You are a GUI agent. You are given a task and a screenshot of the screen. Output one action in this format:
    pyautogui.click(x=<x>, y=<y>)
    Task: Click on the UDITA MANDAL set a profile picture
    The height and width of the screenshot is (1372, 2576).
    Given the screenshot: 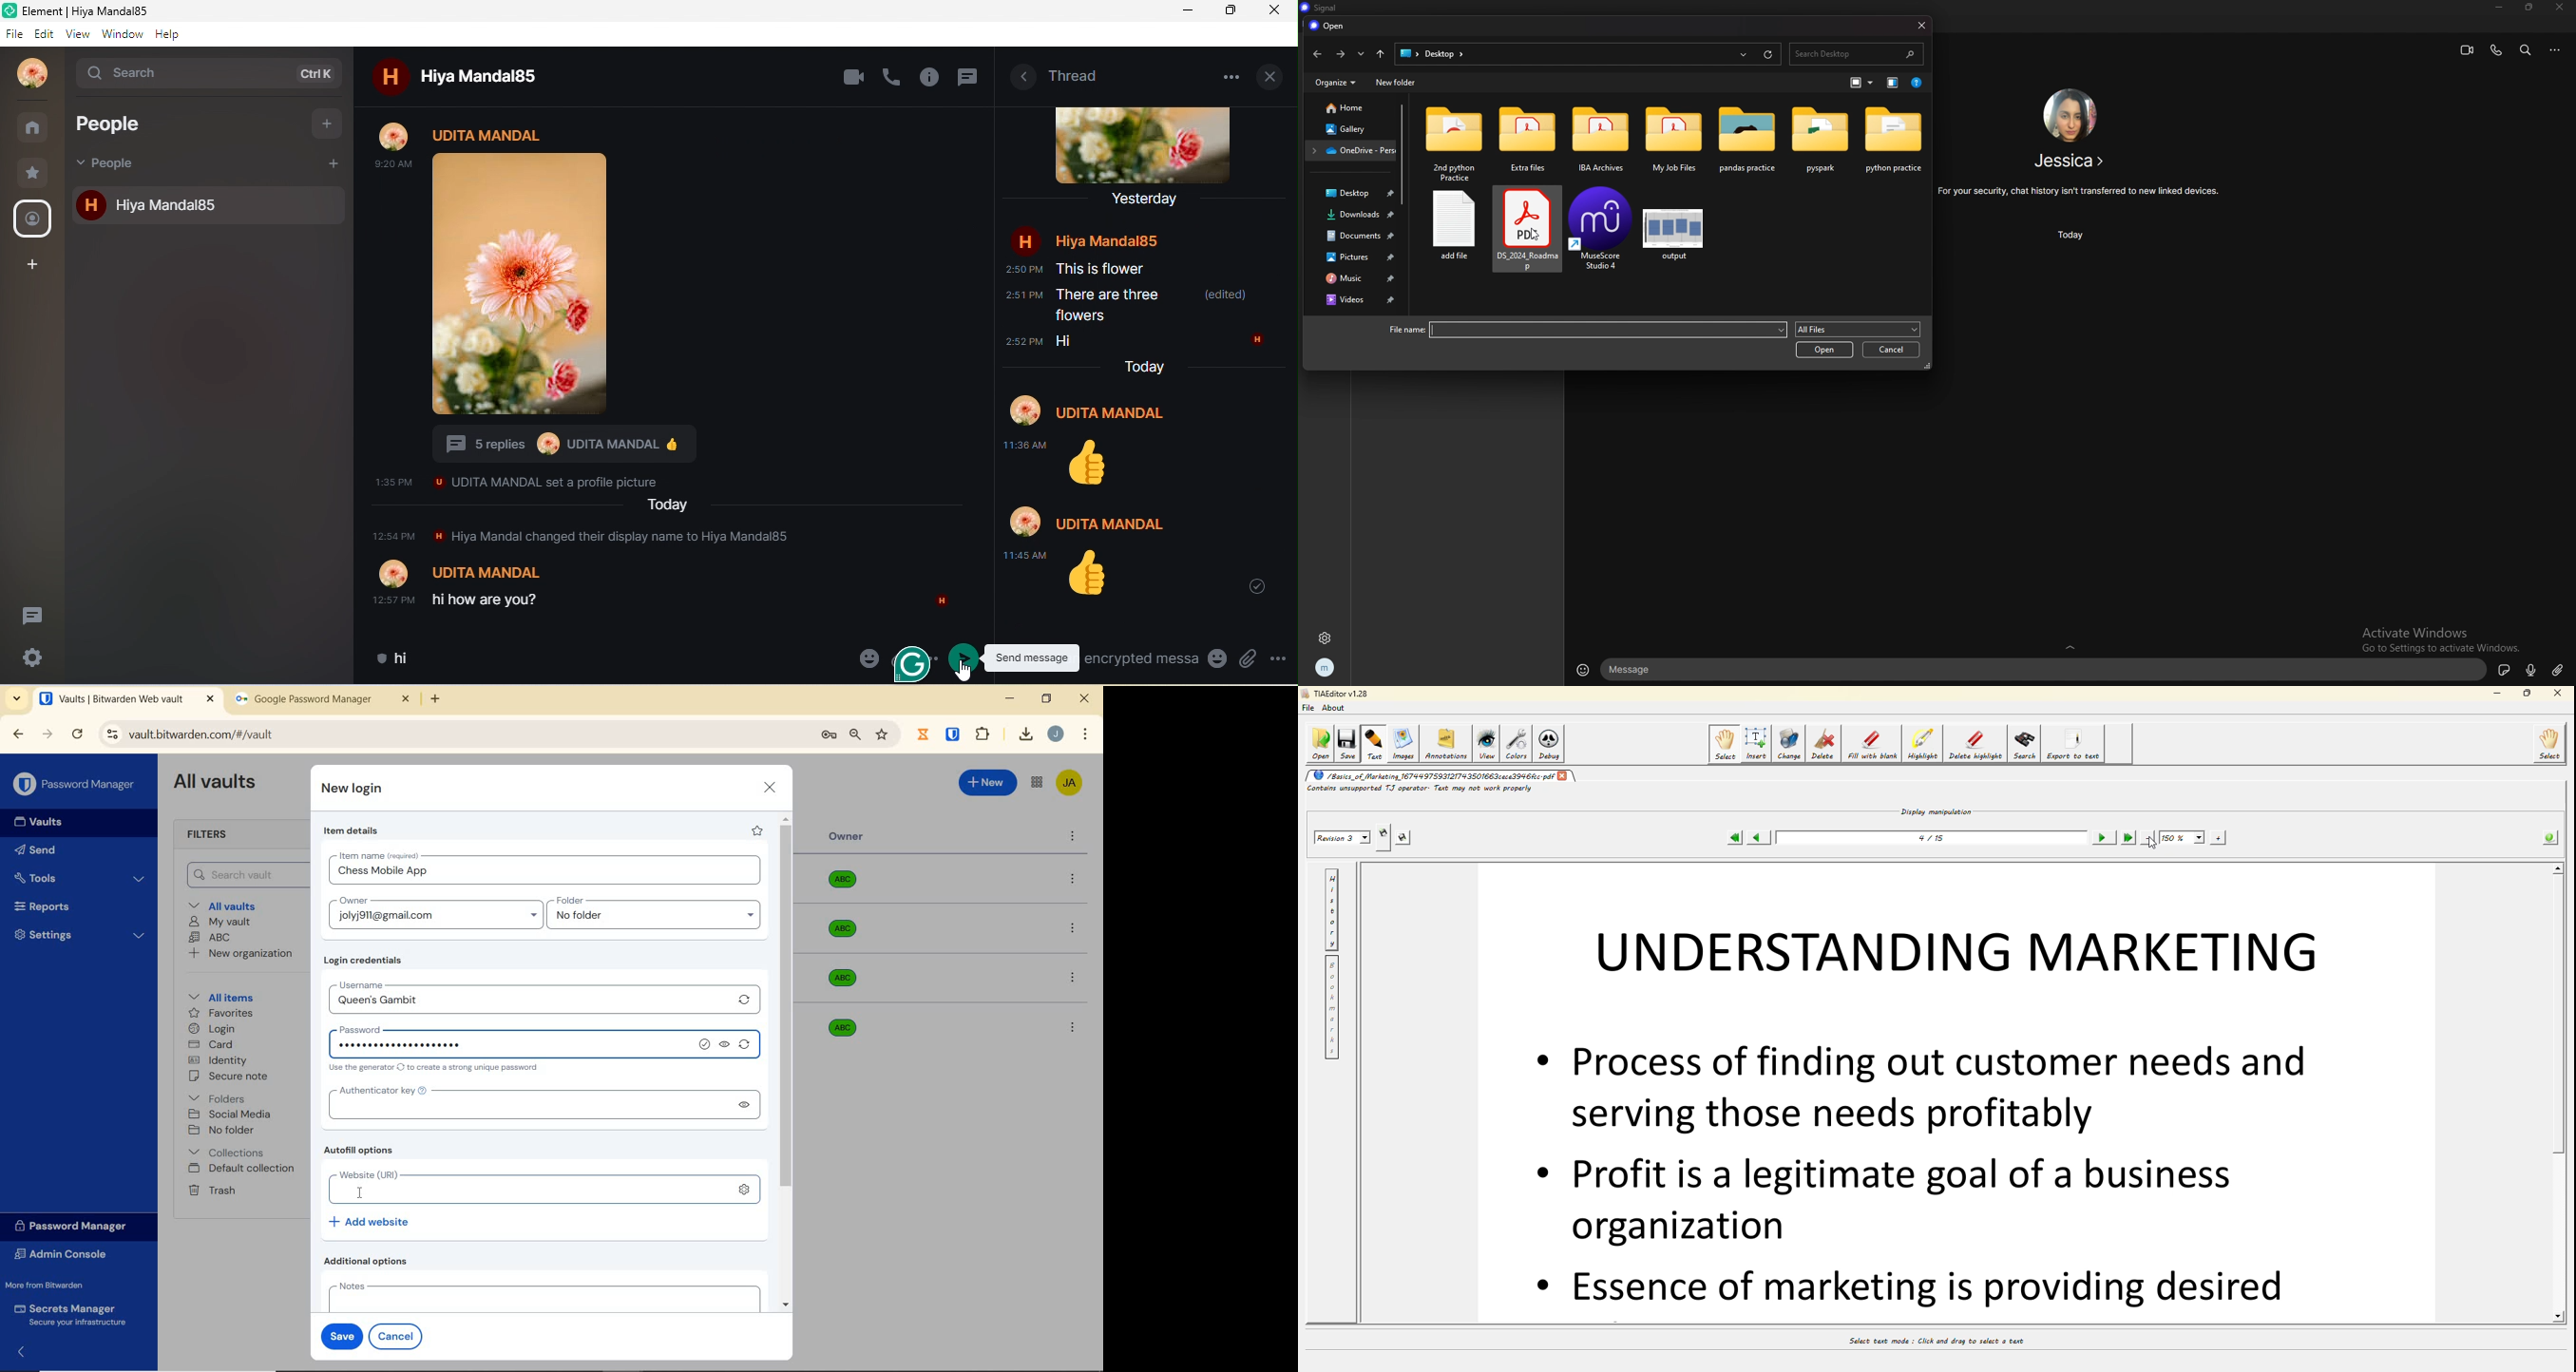 What is the action you would take?
    pyautogui.click(x=540, y=482)
    